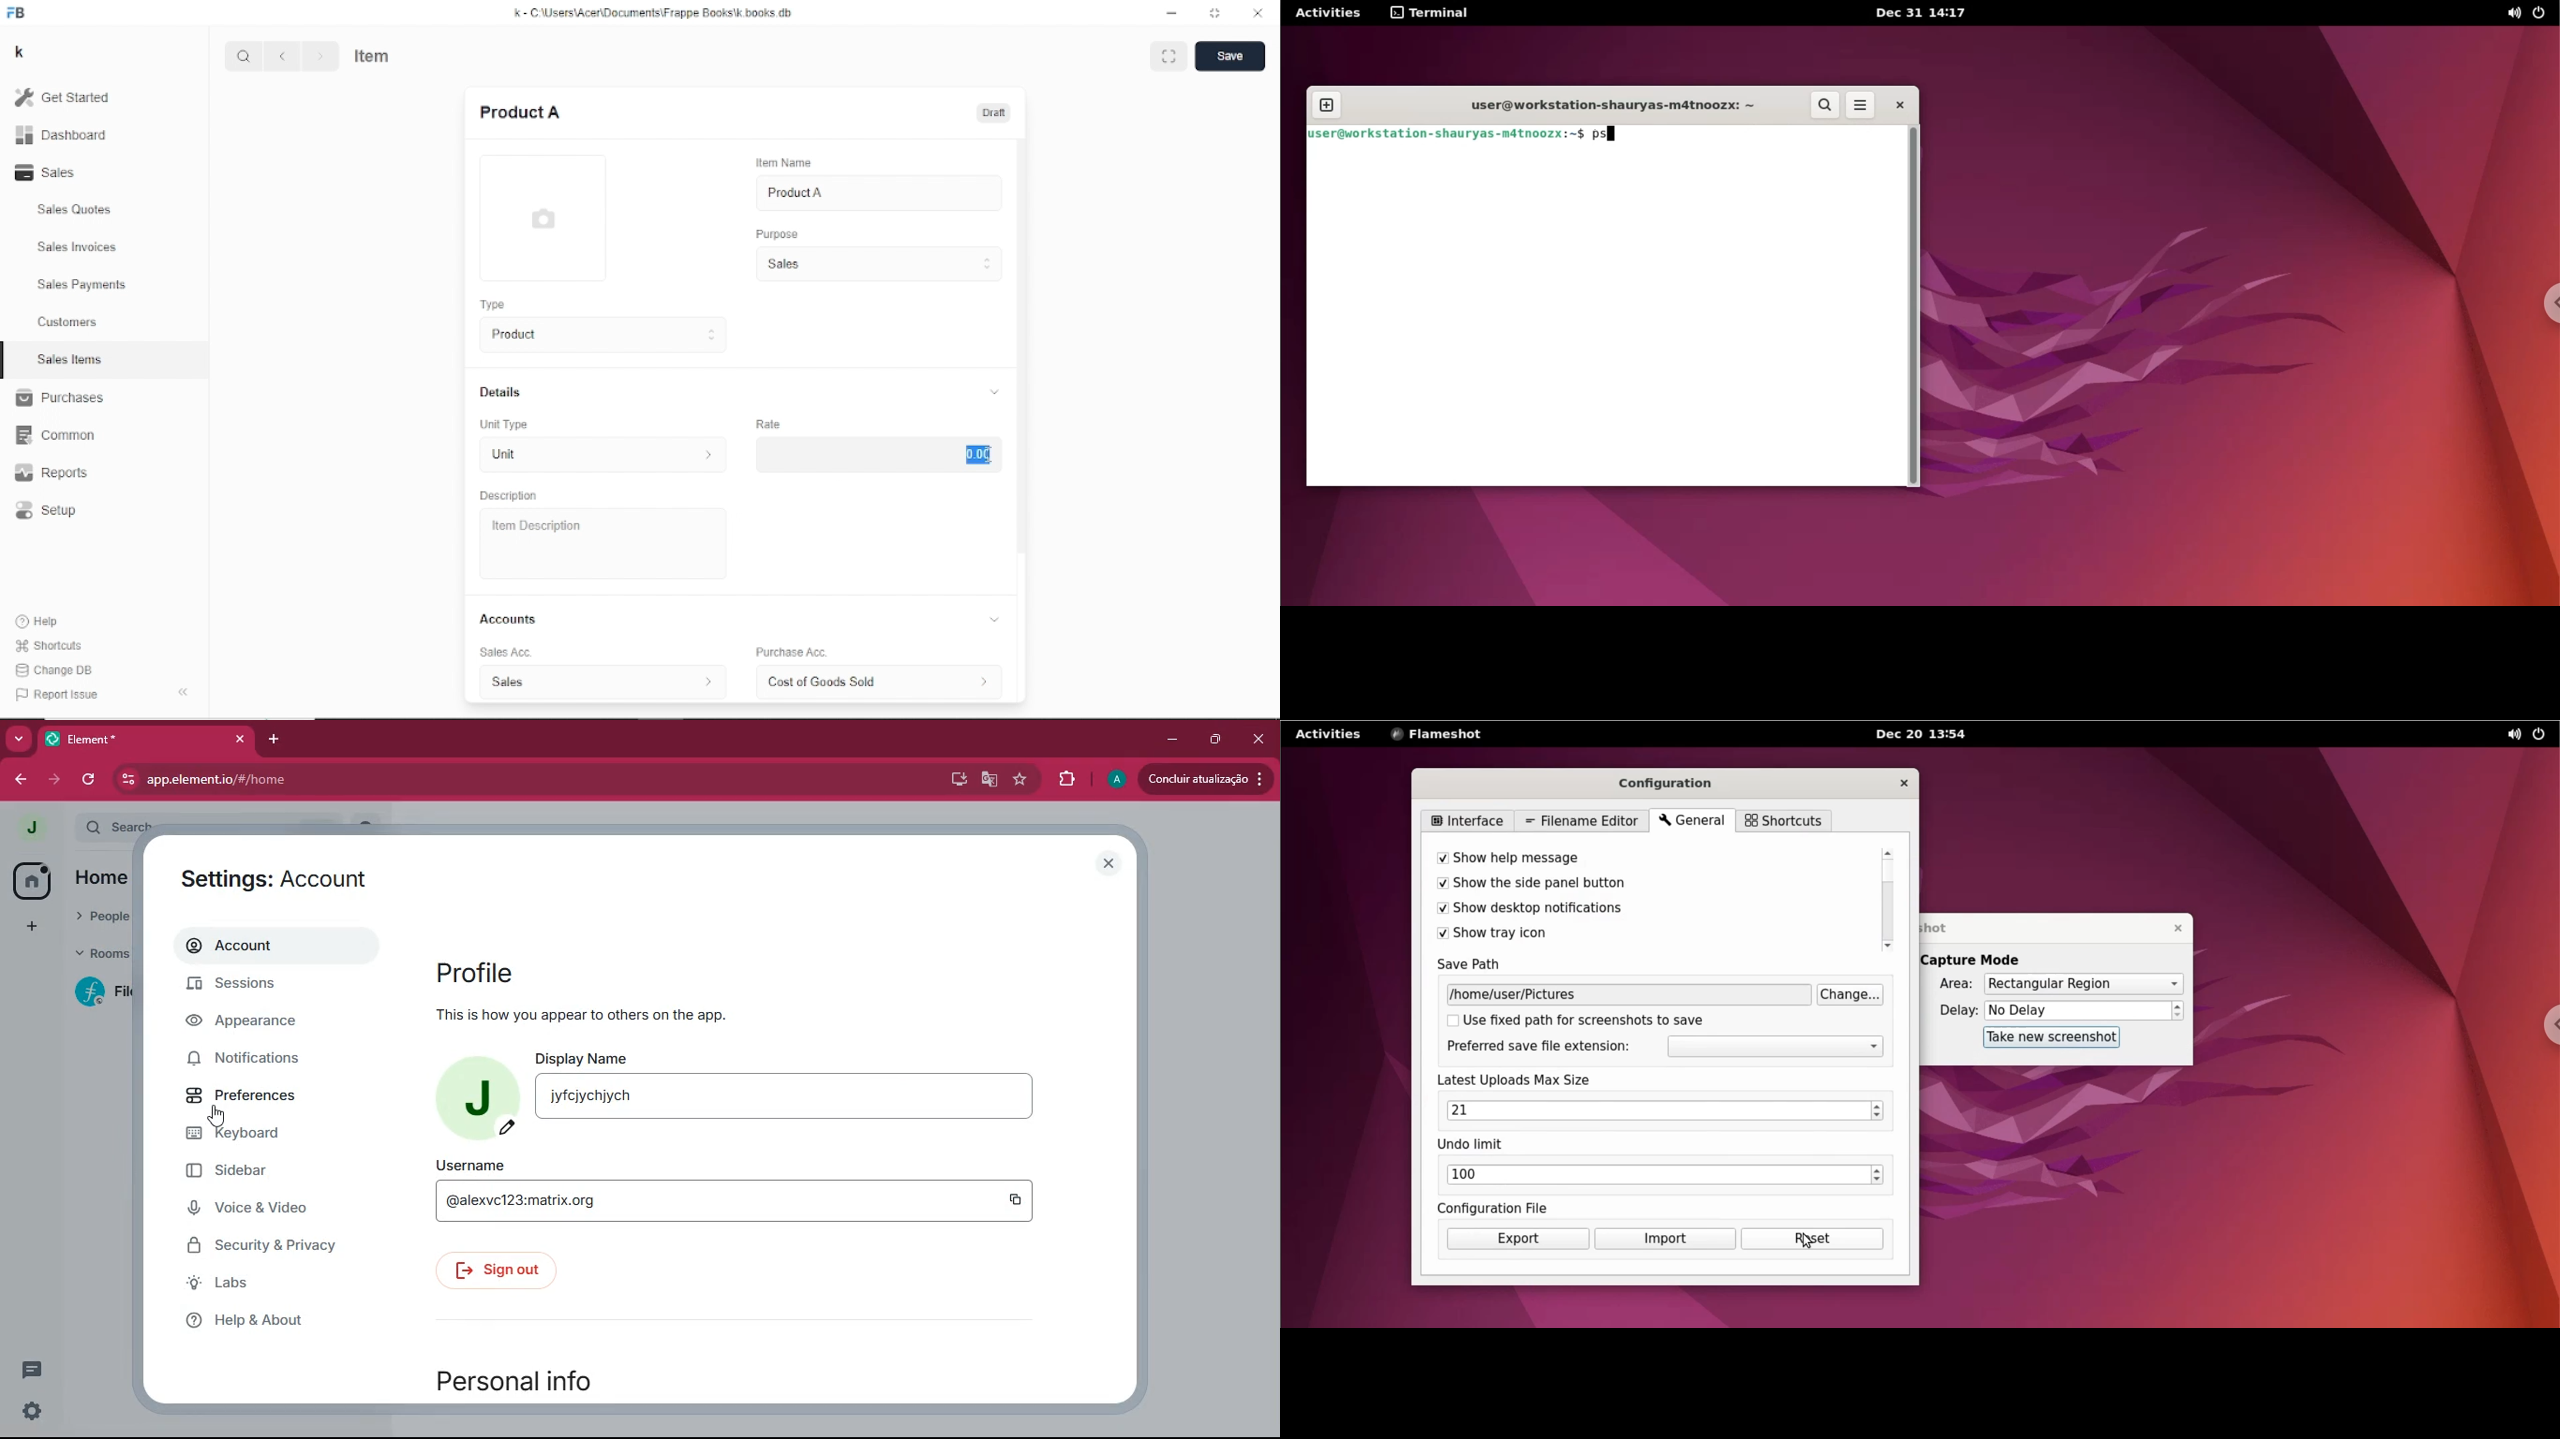 The width and height of the screenshot is (2576, 1456). What do you see at coordinates (598, 456) in the screenshot?
I see `Unit` at bounding box center [598, 456].